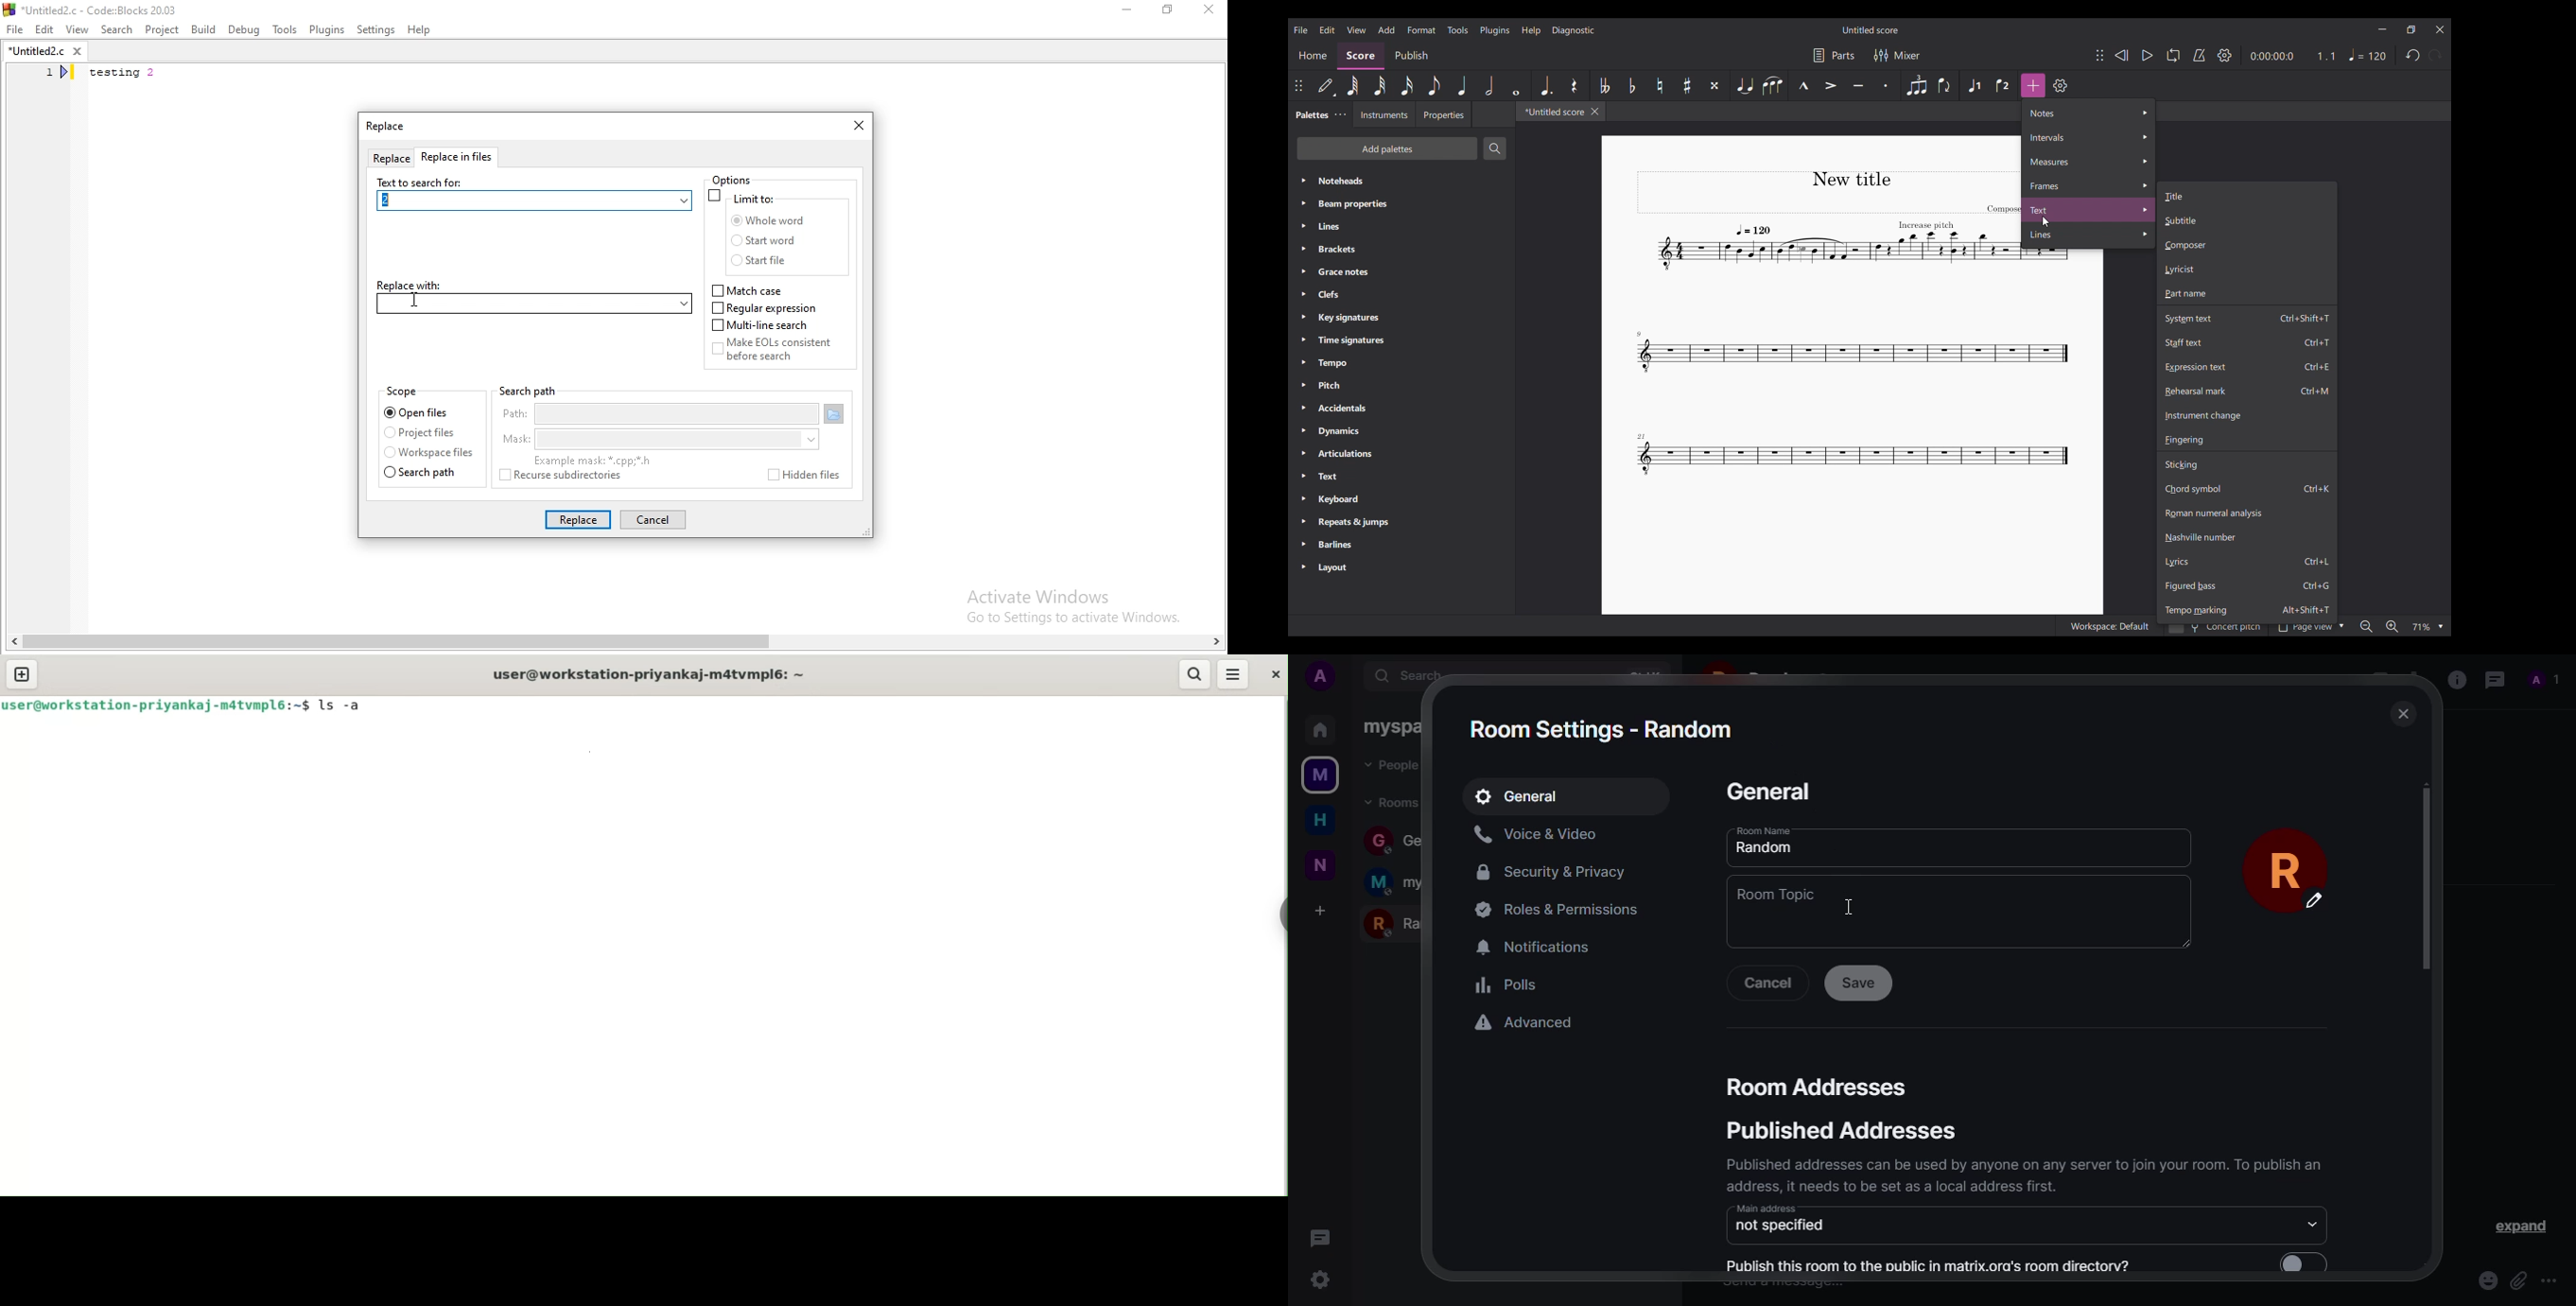  What do you see at coordinates (428, 453) in the screenshot?
I see `workspace files` at bounding box center [428, 453].